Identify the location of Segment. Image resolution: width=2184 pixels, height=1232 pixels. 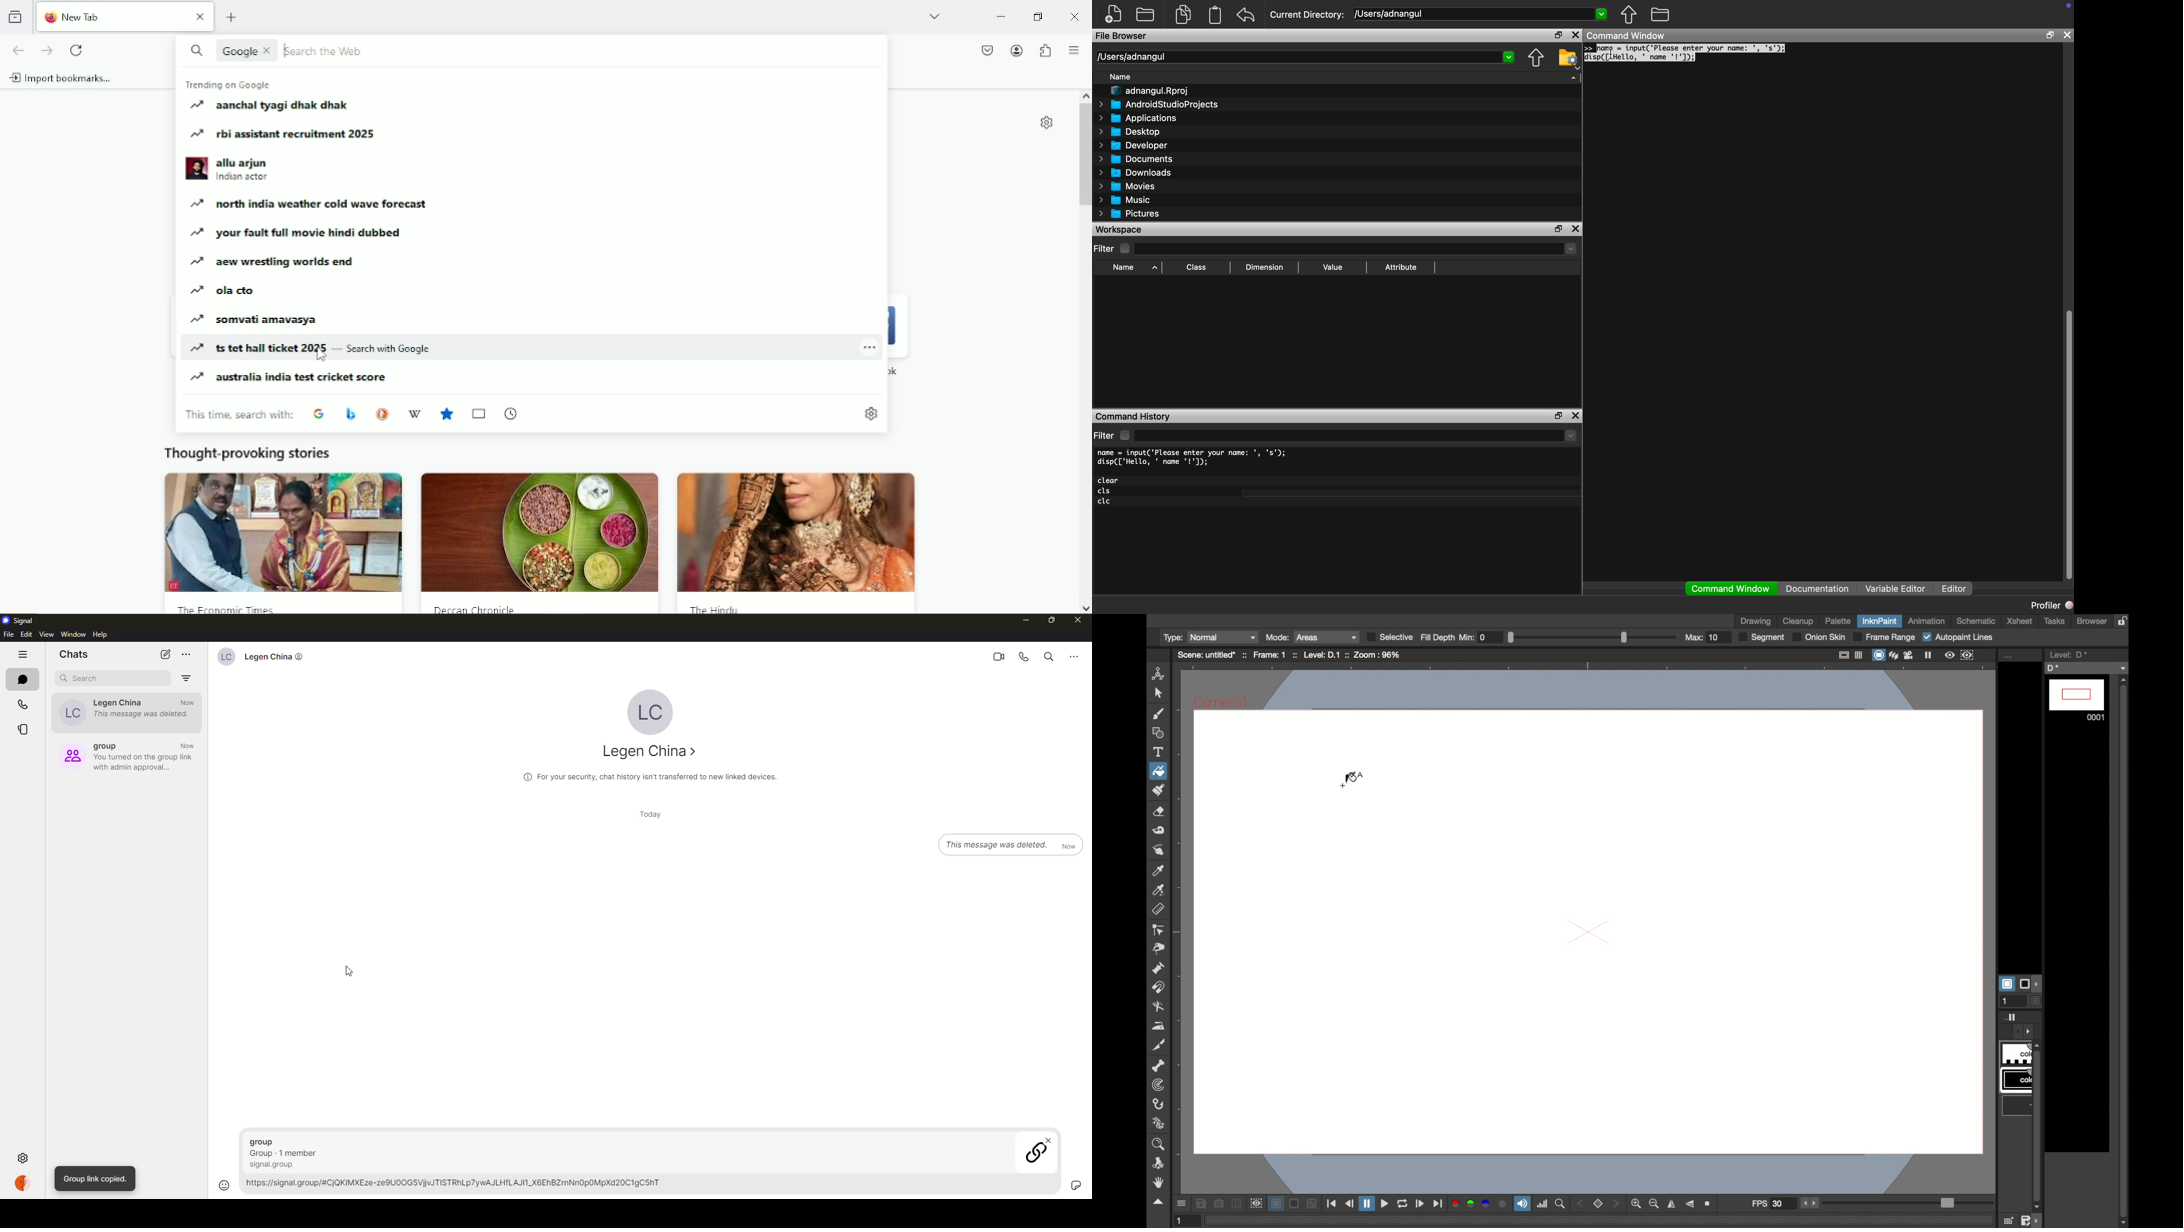
(1763, 638).